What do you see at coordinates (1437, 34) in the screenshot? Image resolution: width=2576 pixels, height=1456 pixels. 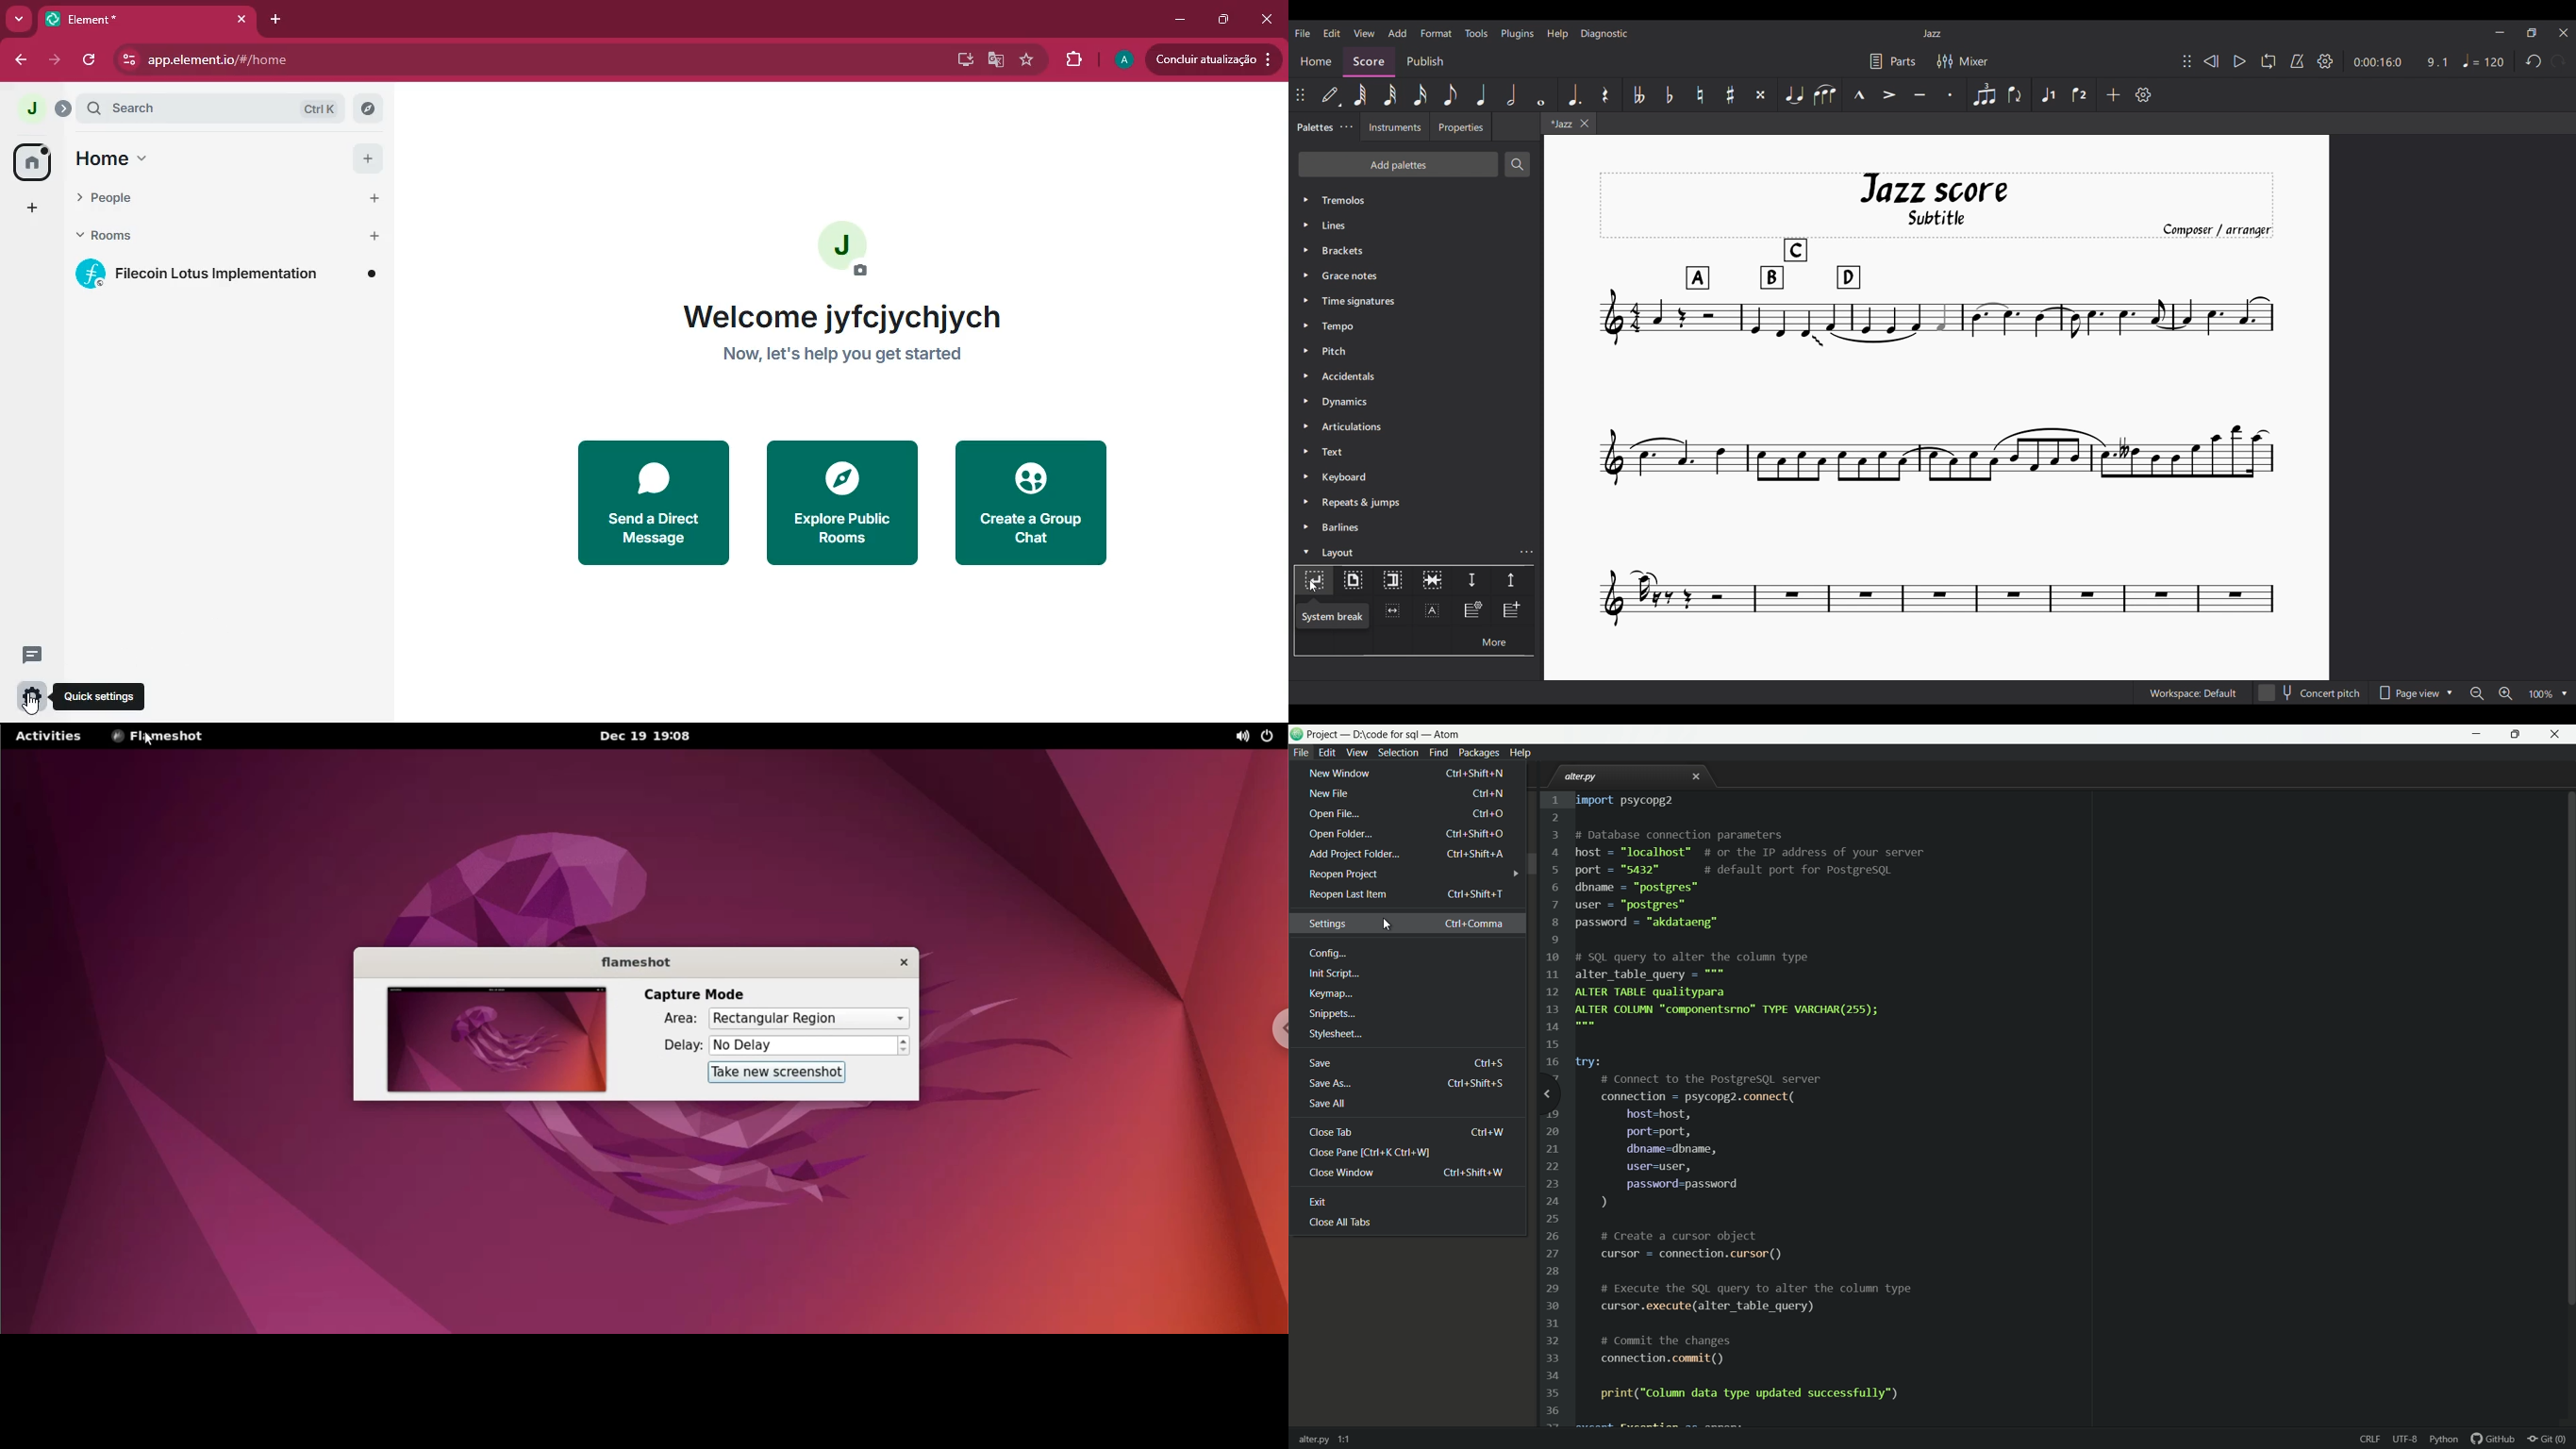 I see `Format menu` at bounding box center [1437, 34].